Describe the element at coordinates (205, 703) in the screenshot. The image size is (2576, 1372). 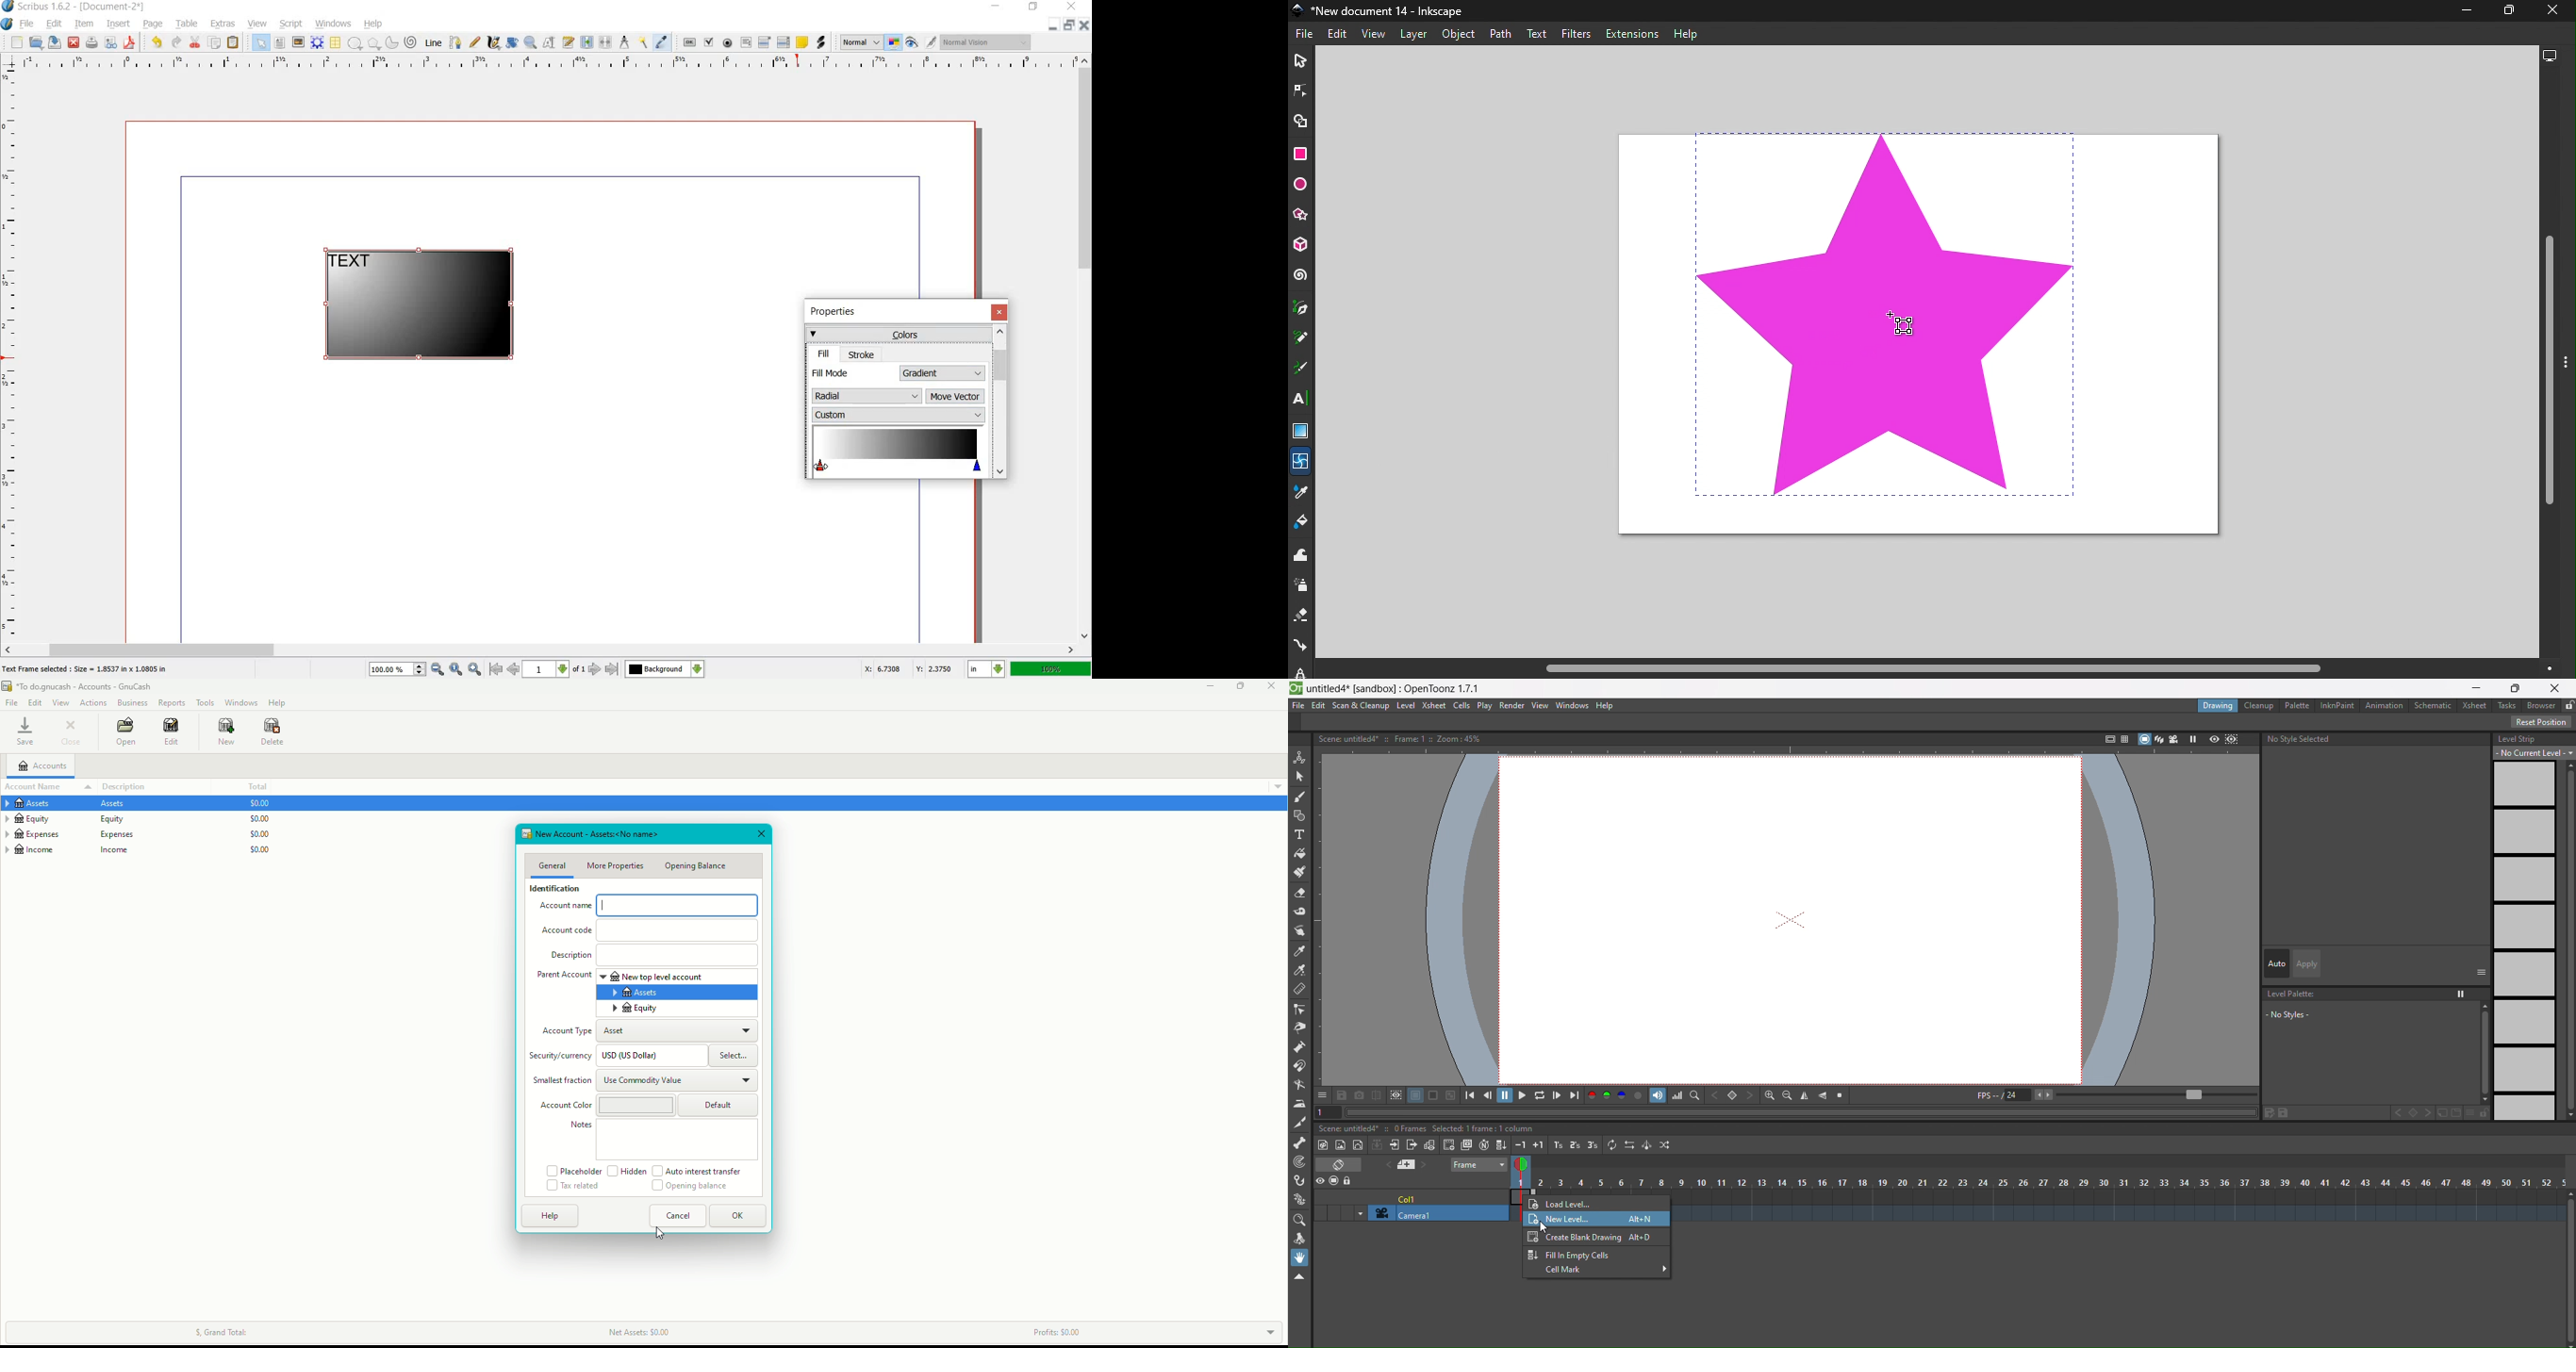
I see `Tools` at that location.